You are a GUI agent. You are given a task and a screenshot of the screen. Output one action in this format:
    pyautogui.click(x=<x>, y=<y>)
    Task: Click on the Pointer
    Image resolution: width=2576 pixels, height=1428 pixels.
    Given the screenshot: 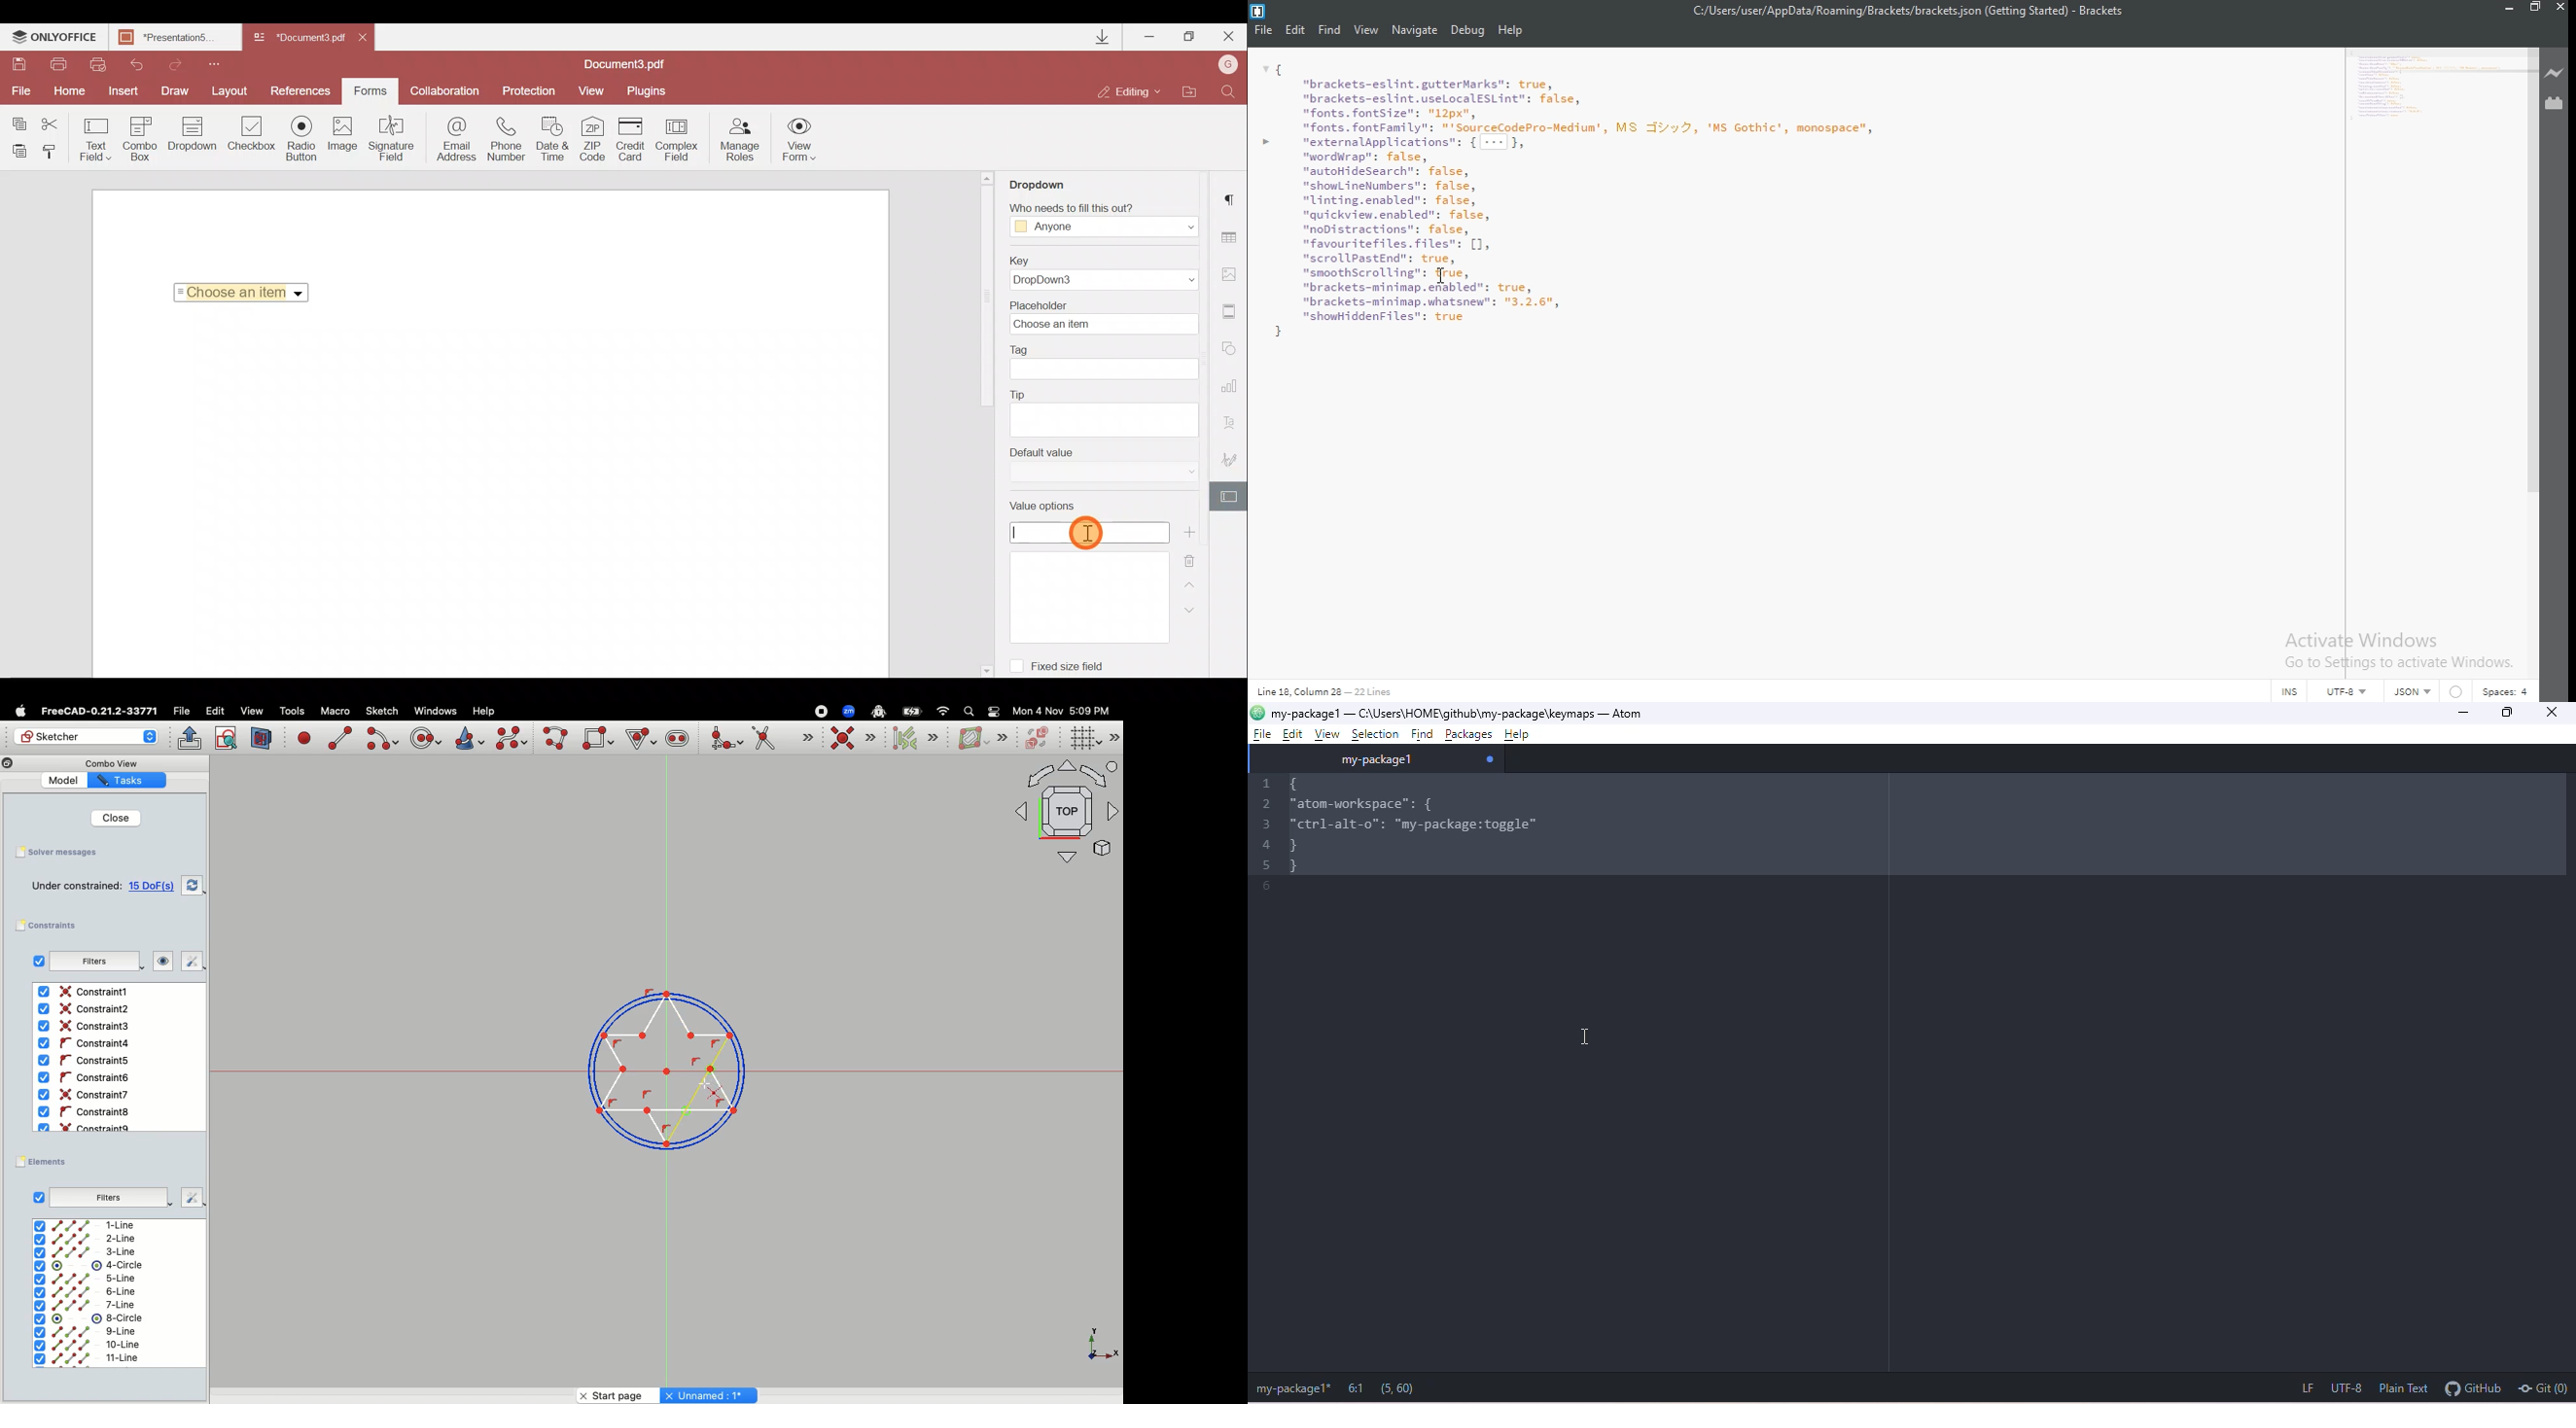 What is the action you would take?
    pyautogui.click(x=1087, y=534)
    